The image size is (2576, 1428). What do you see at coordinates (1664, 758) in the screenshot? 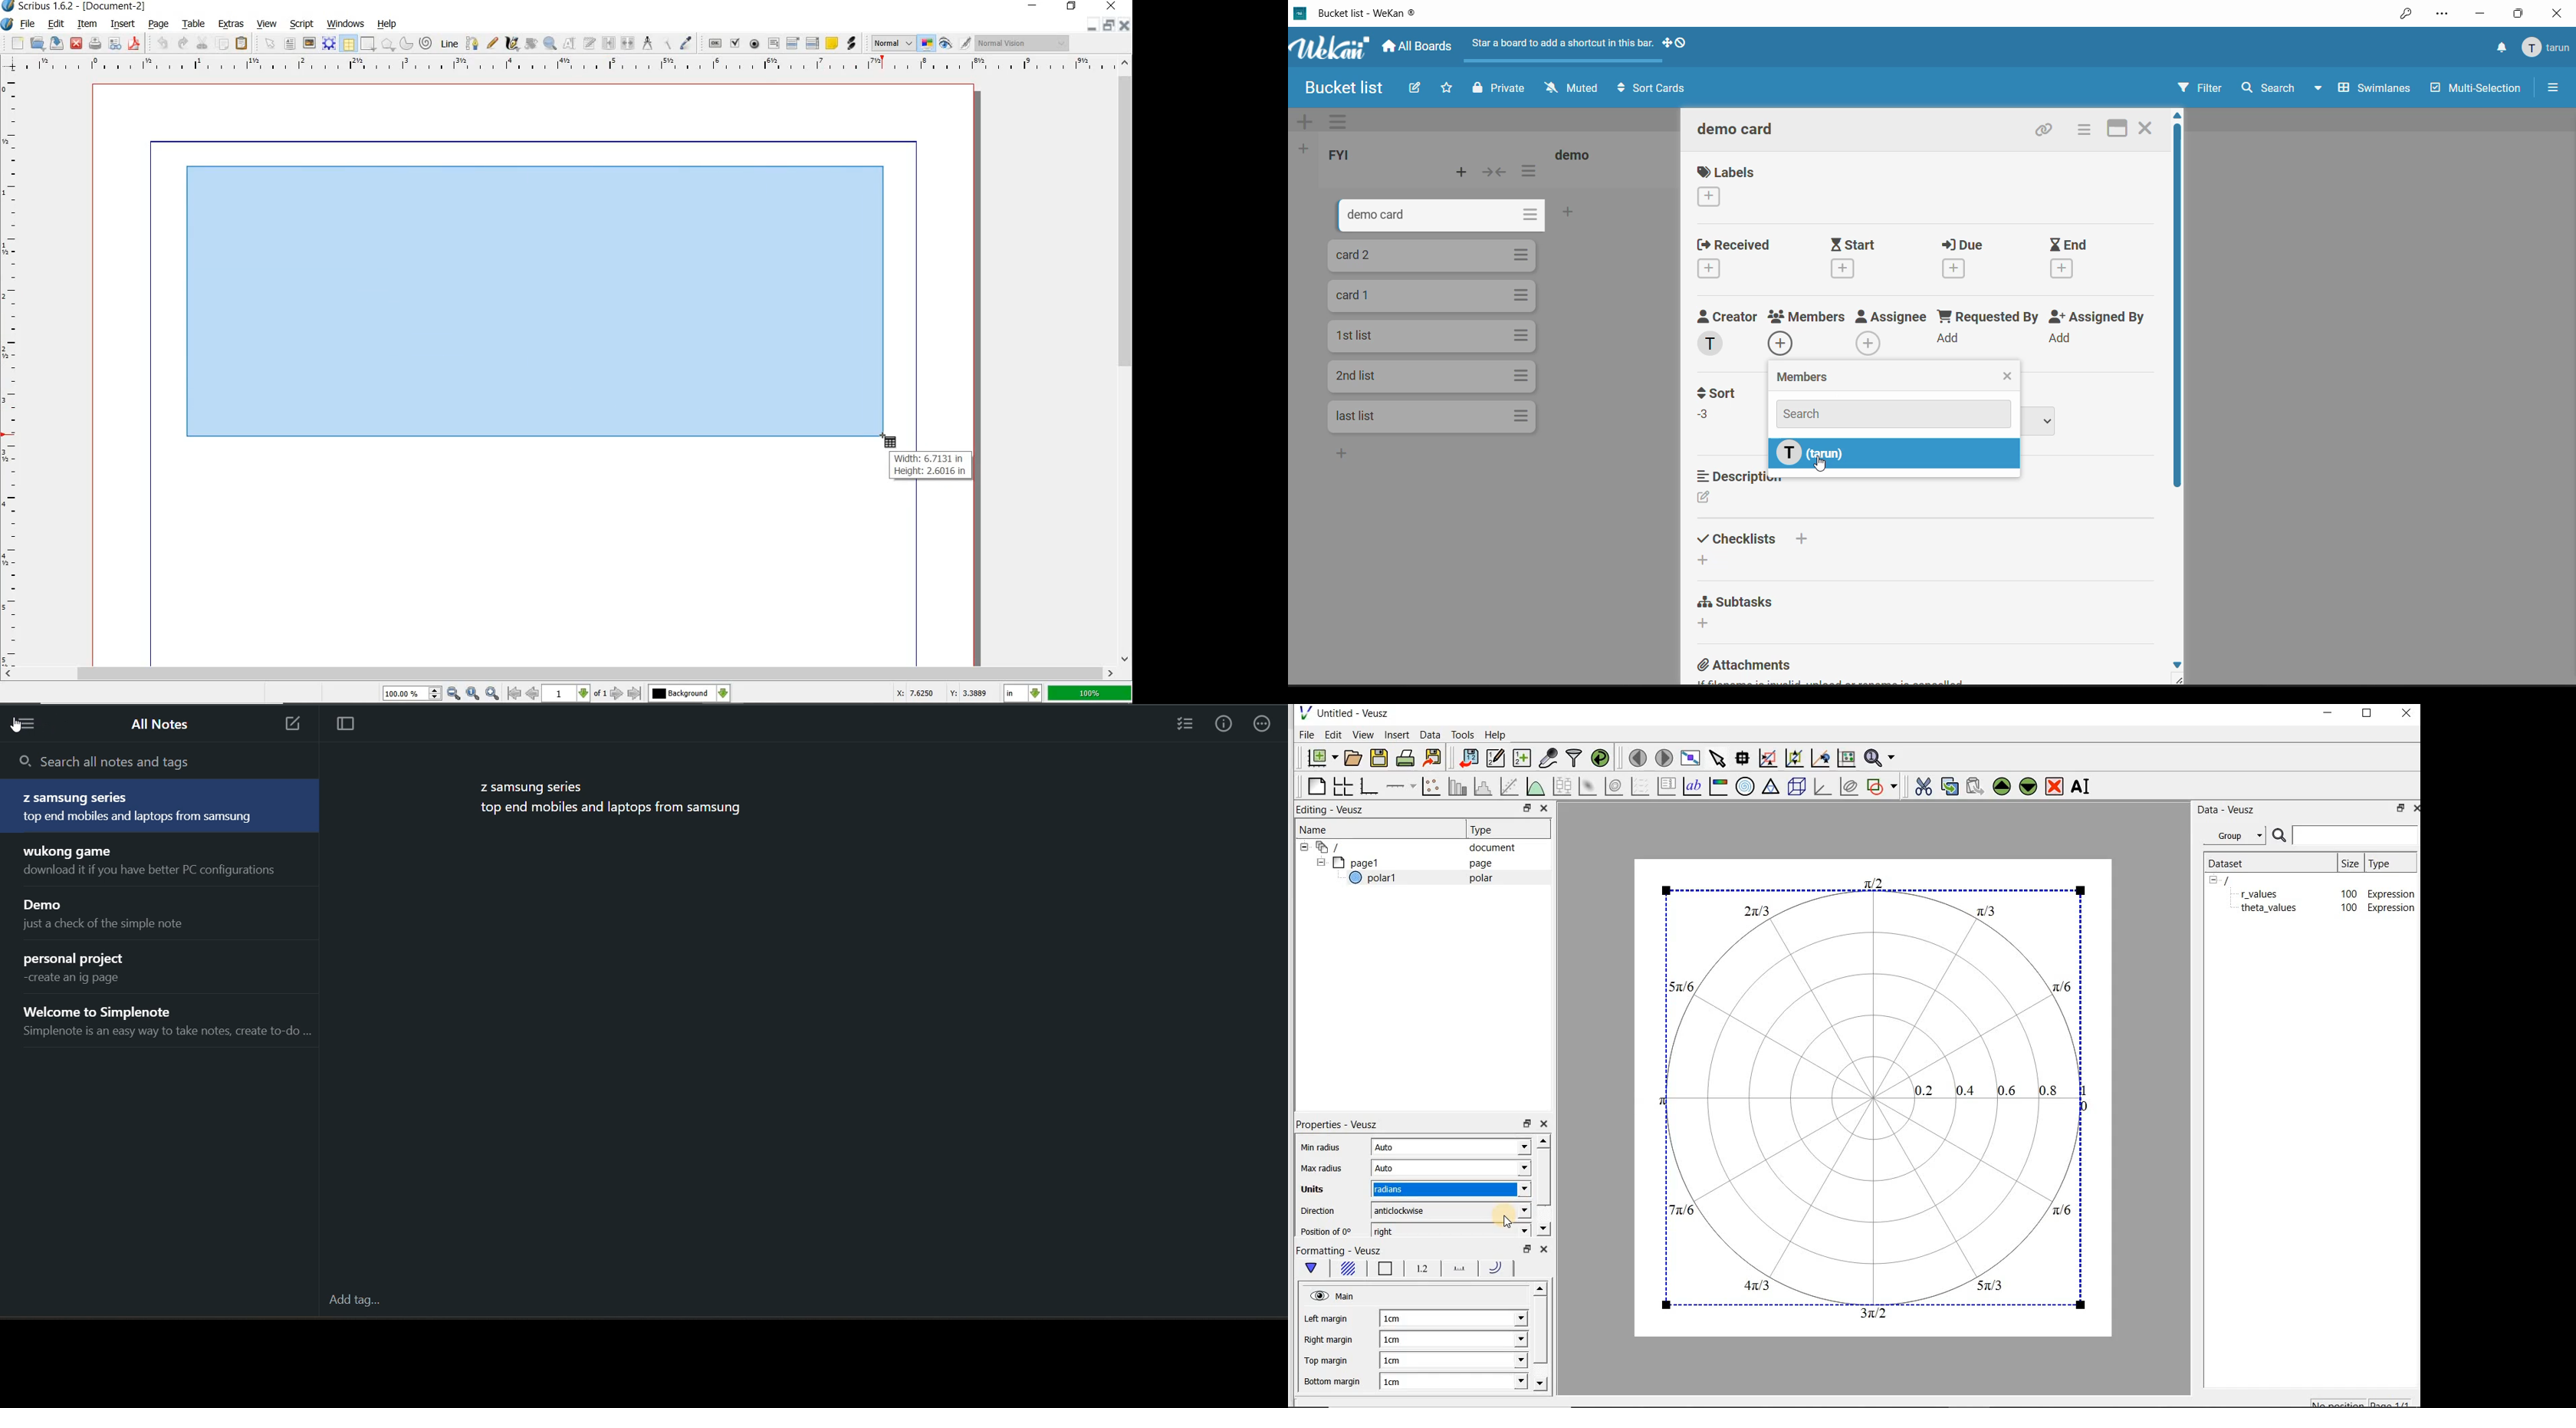
I see `move to the next page` at bounding box center [1664, 758].